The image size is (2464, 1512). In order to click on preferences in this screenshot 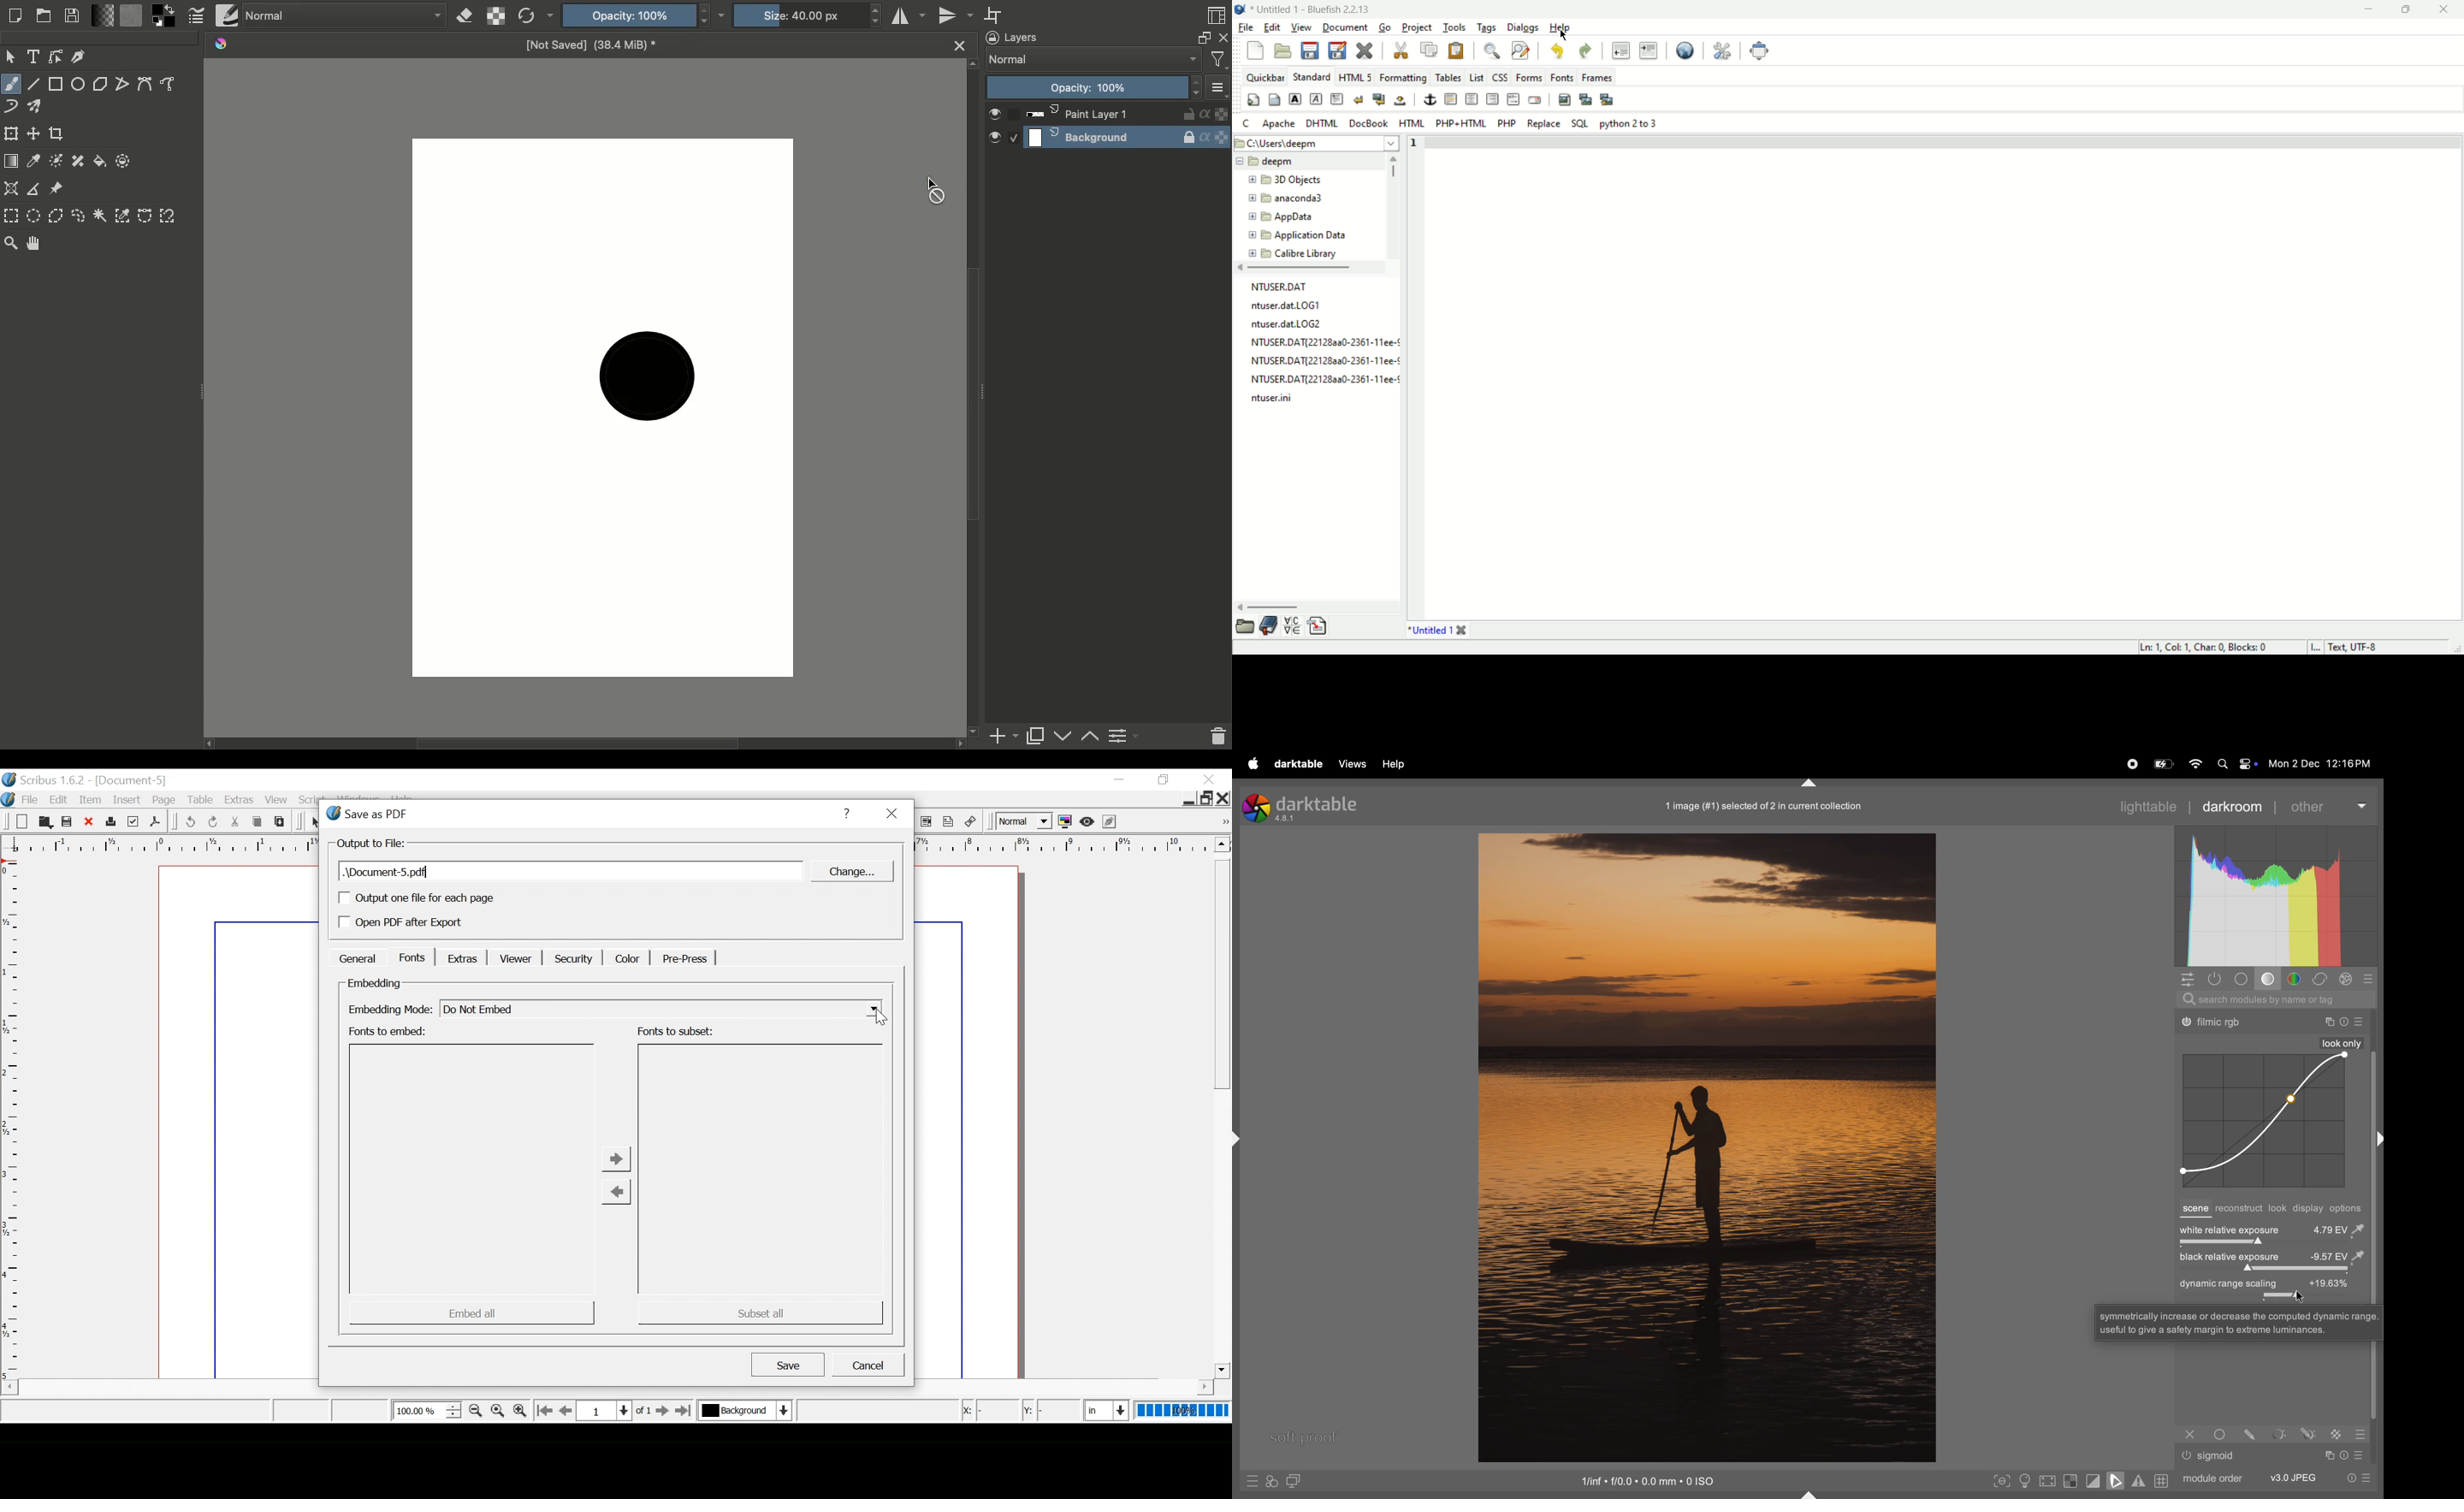, I will do `click(1724, 51)`.